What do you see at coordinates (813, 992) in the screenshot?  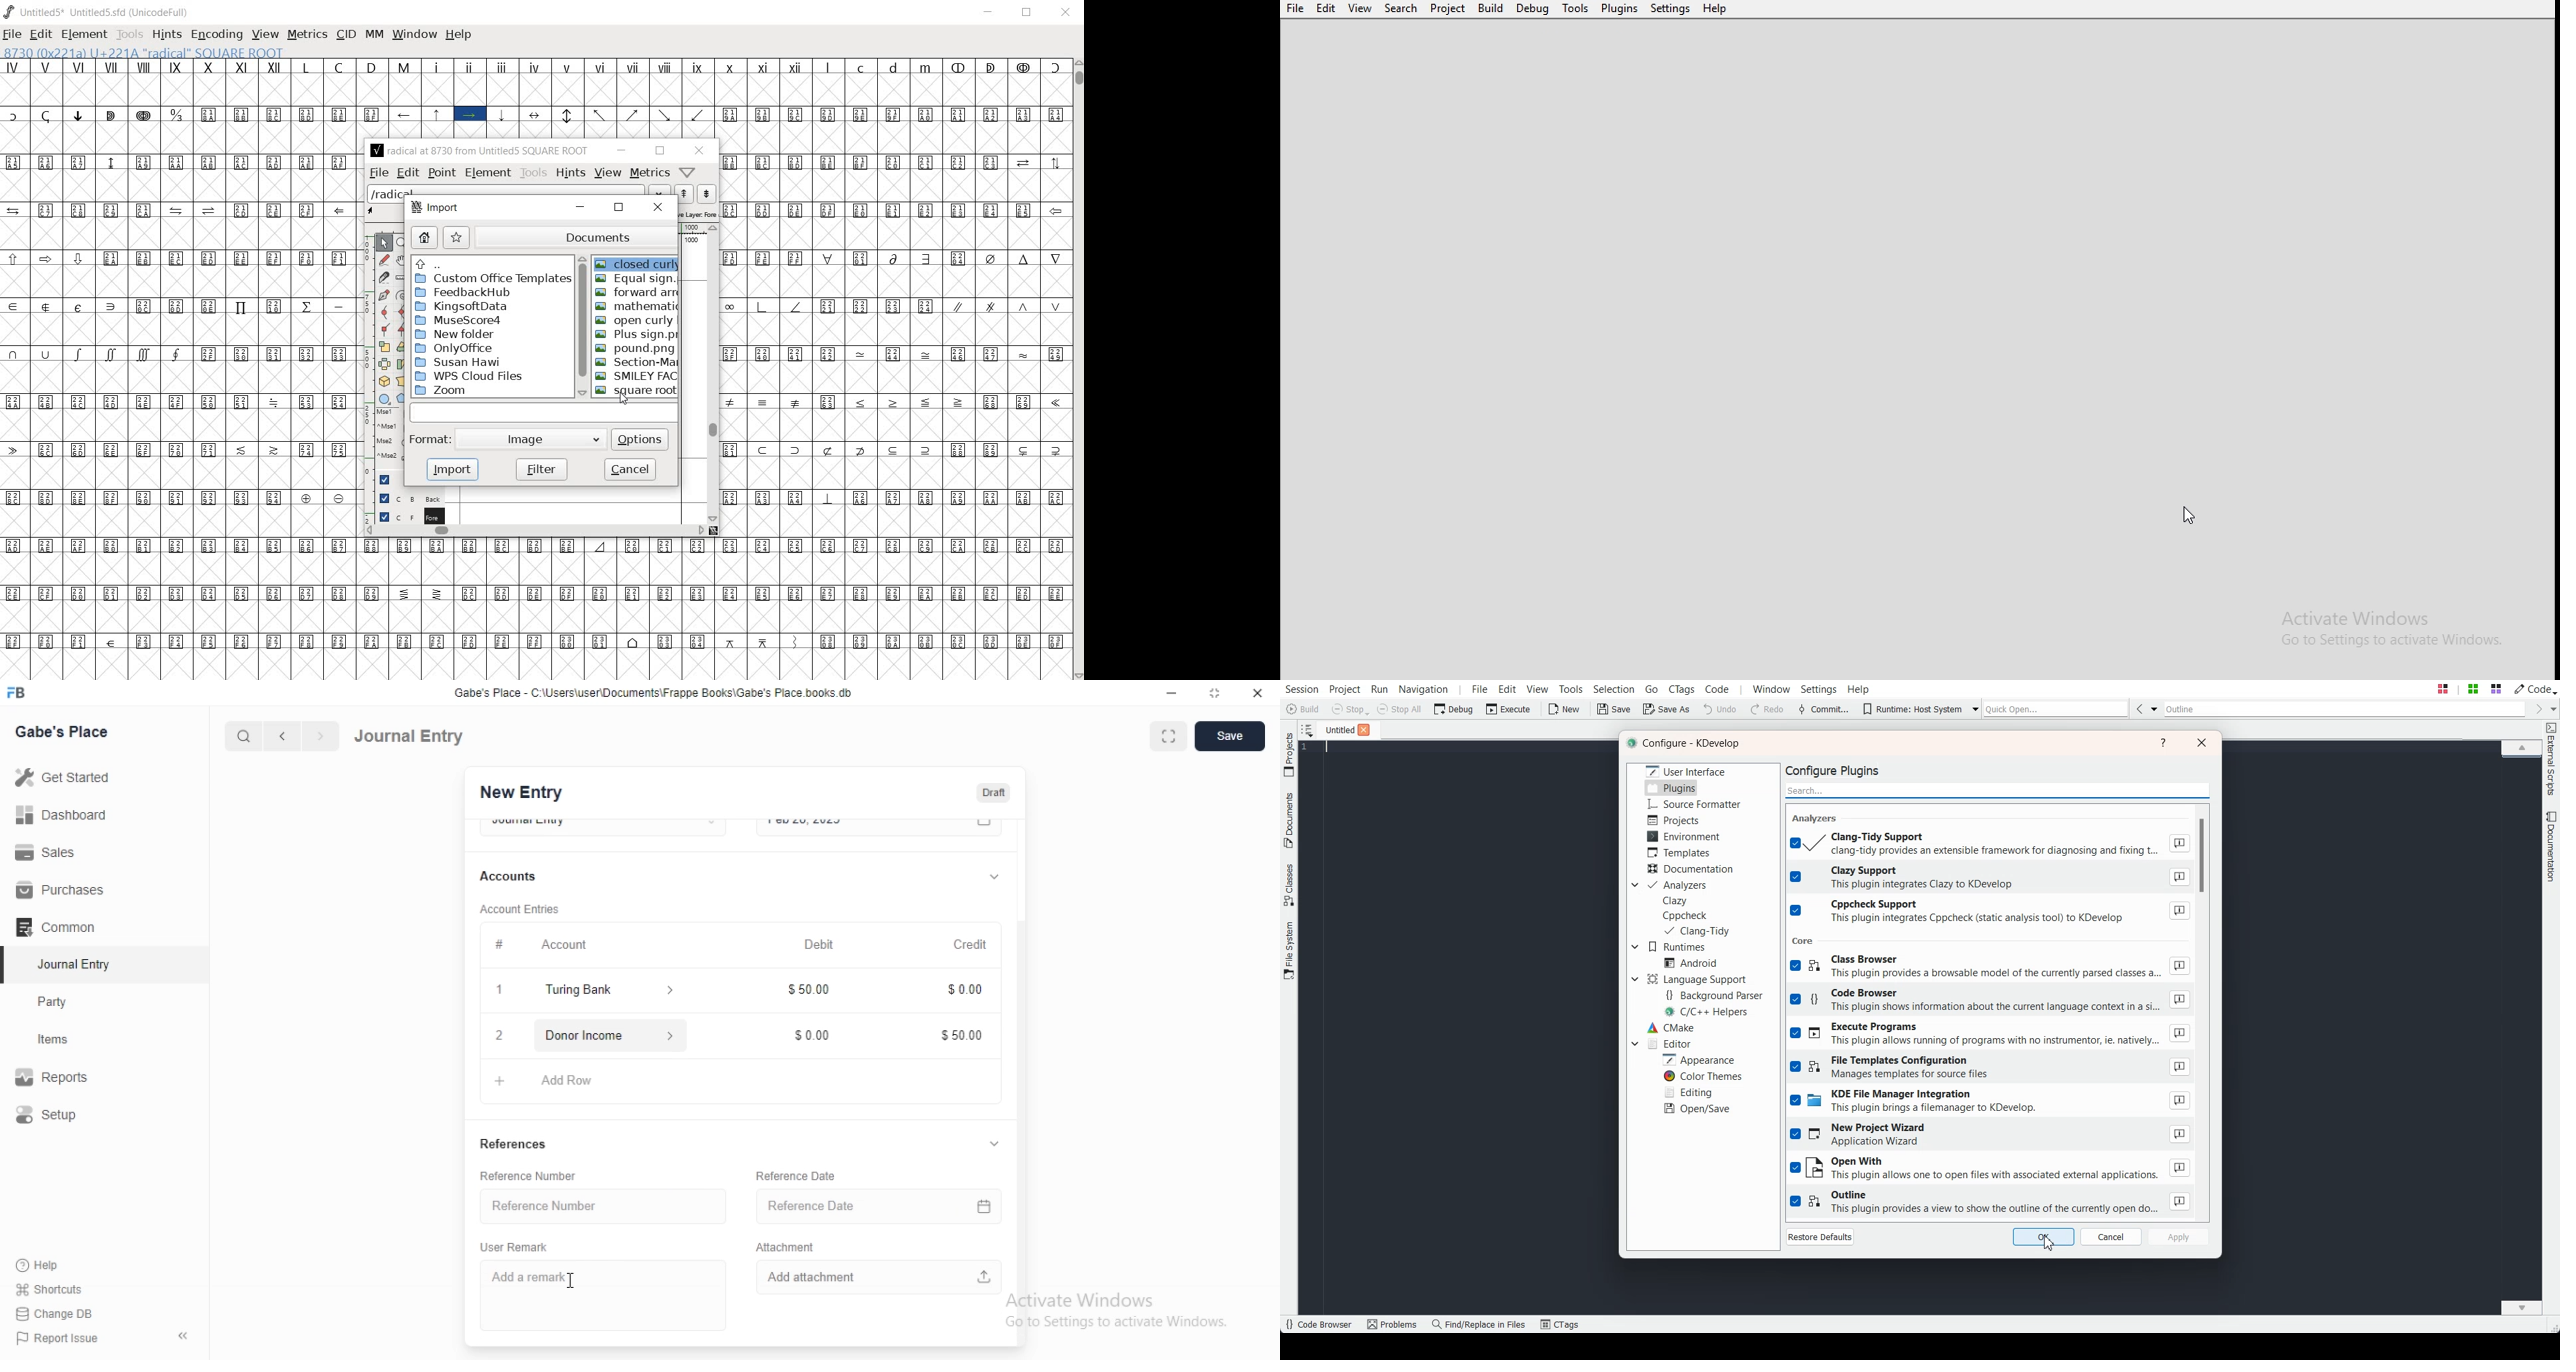 I see `$50.00` at bounding box center [813, 992].